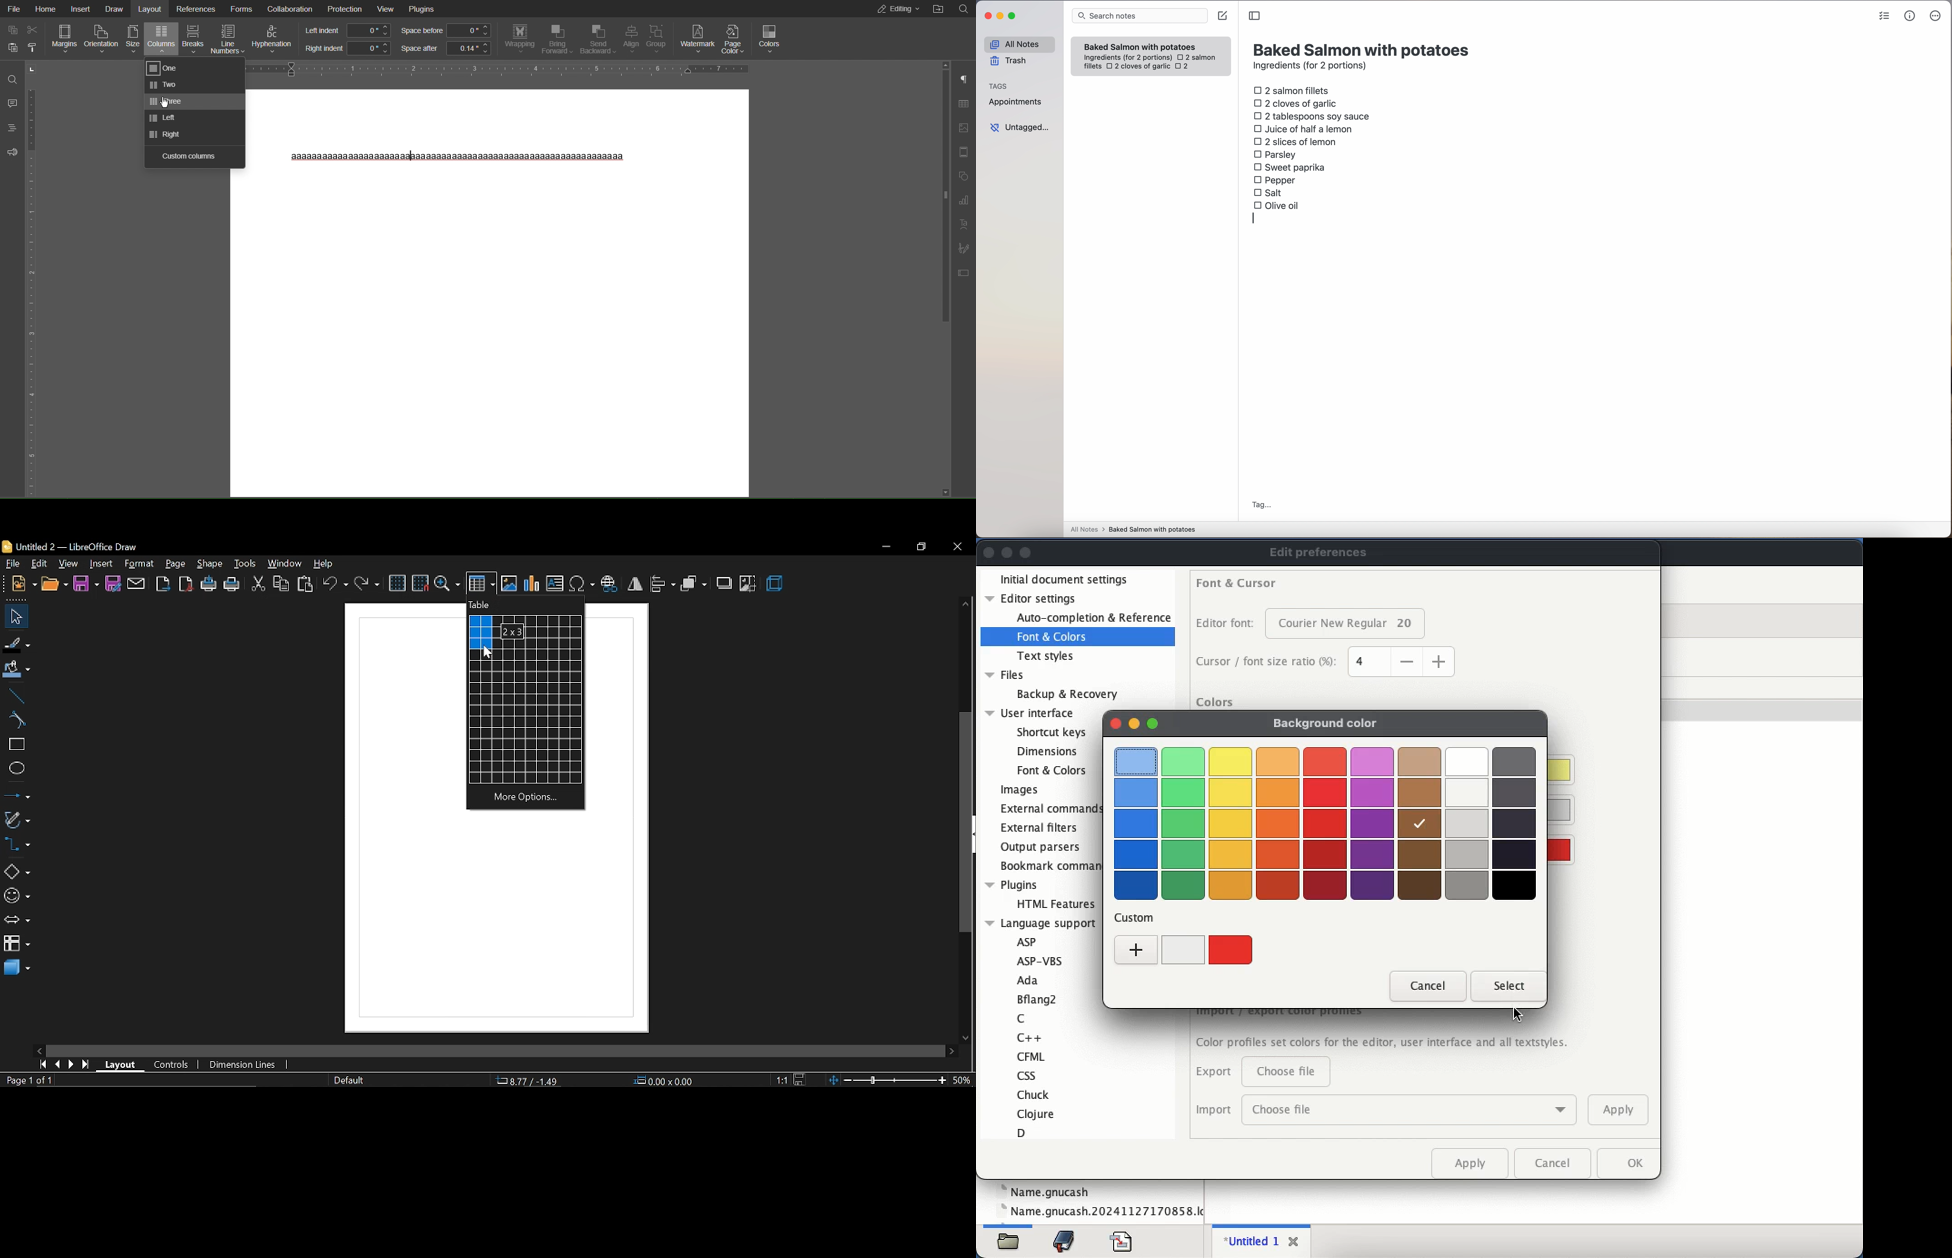 This screenshot has width=1960, height=1260. I want to click on Baked Salmon with potatoes, so click(1140, 45).